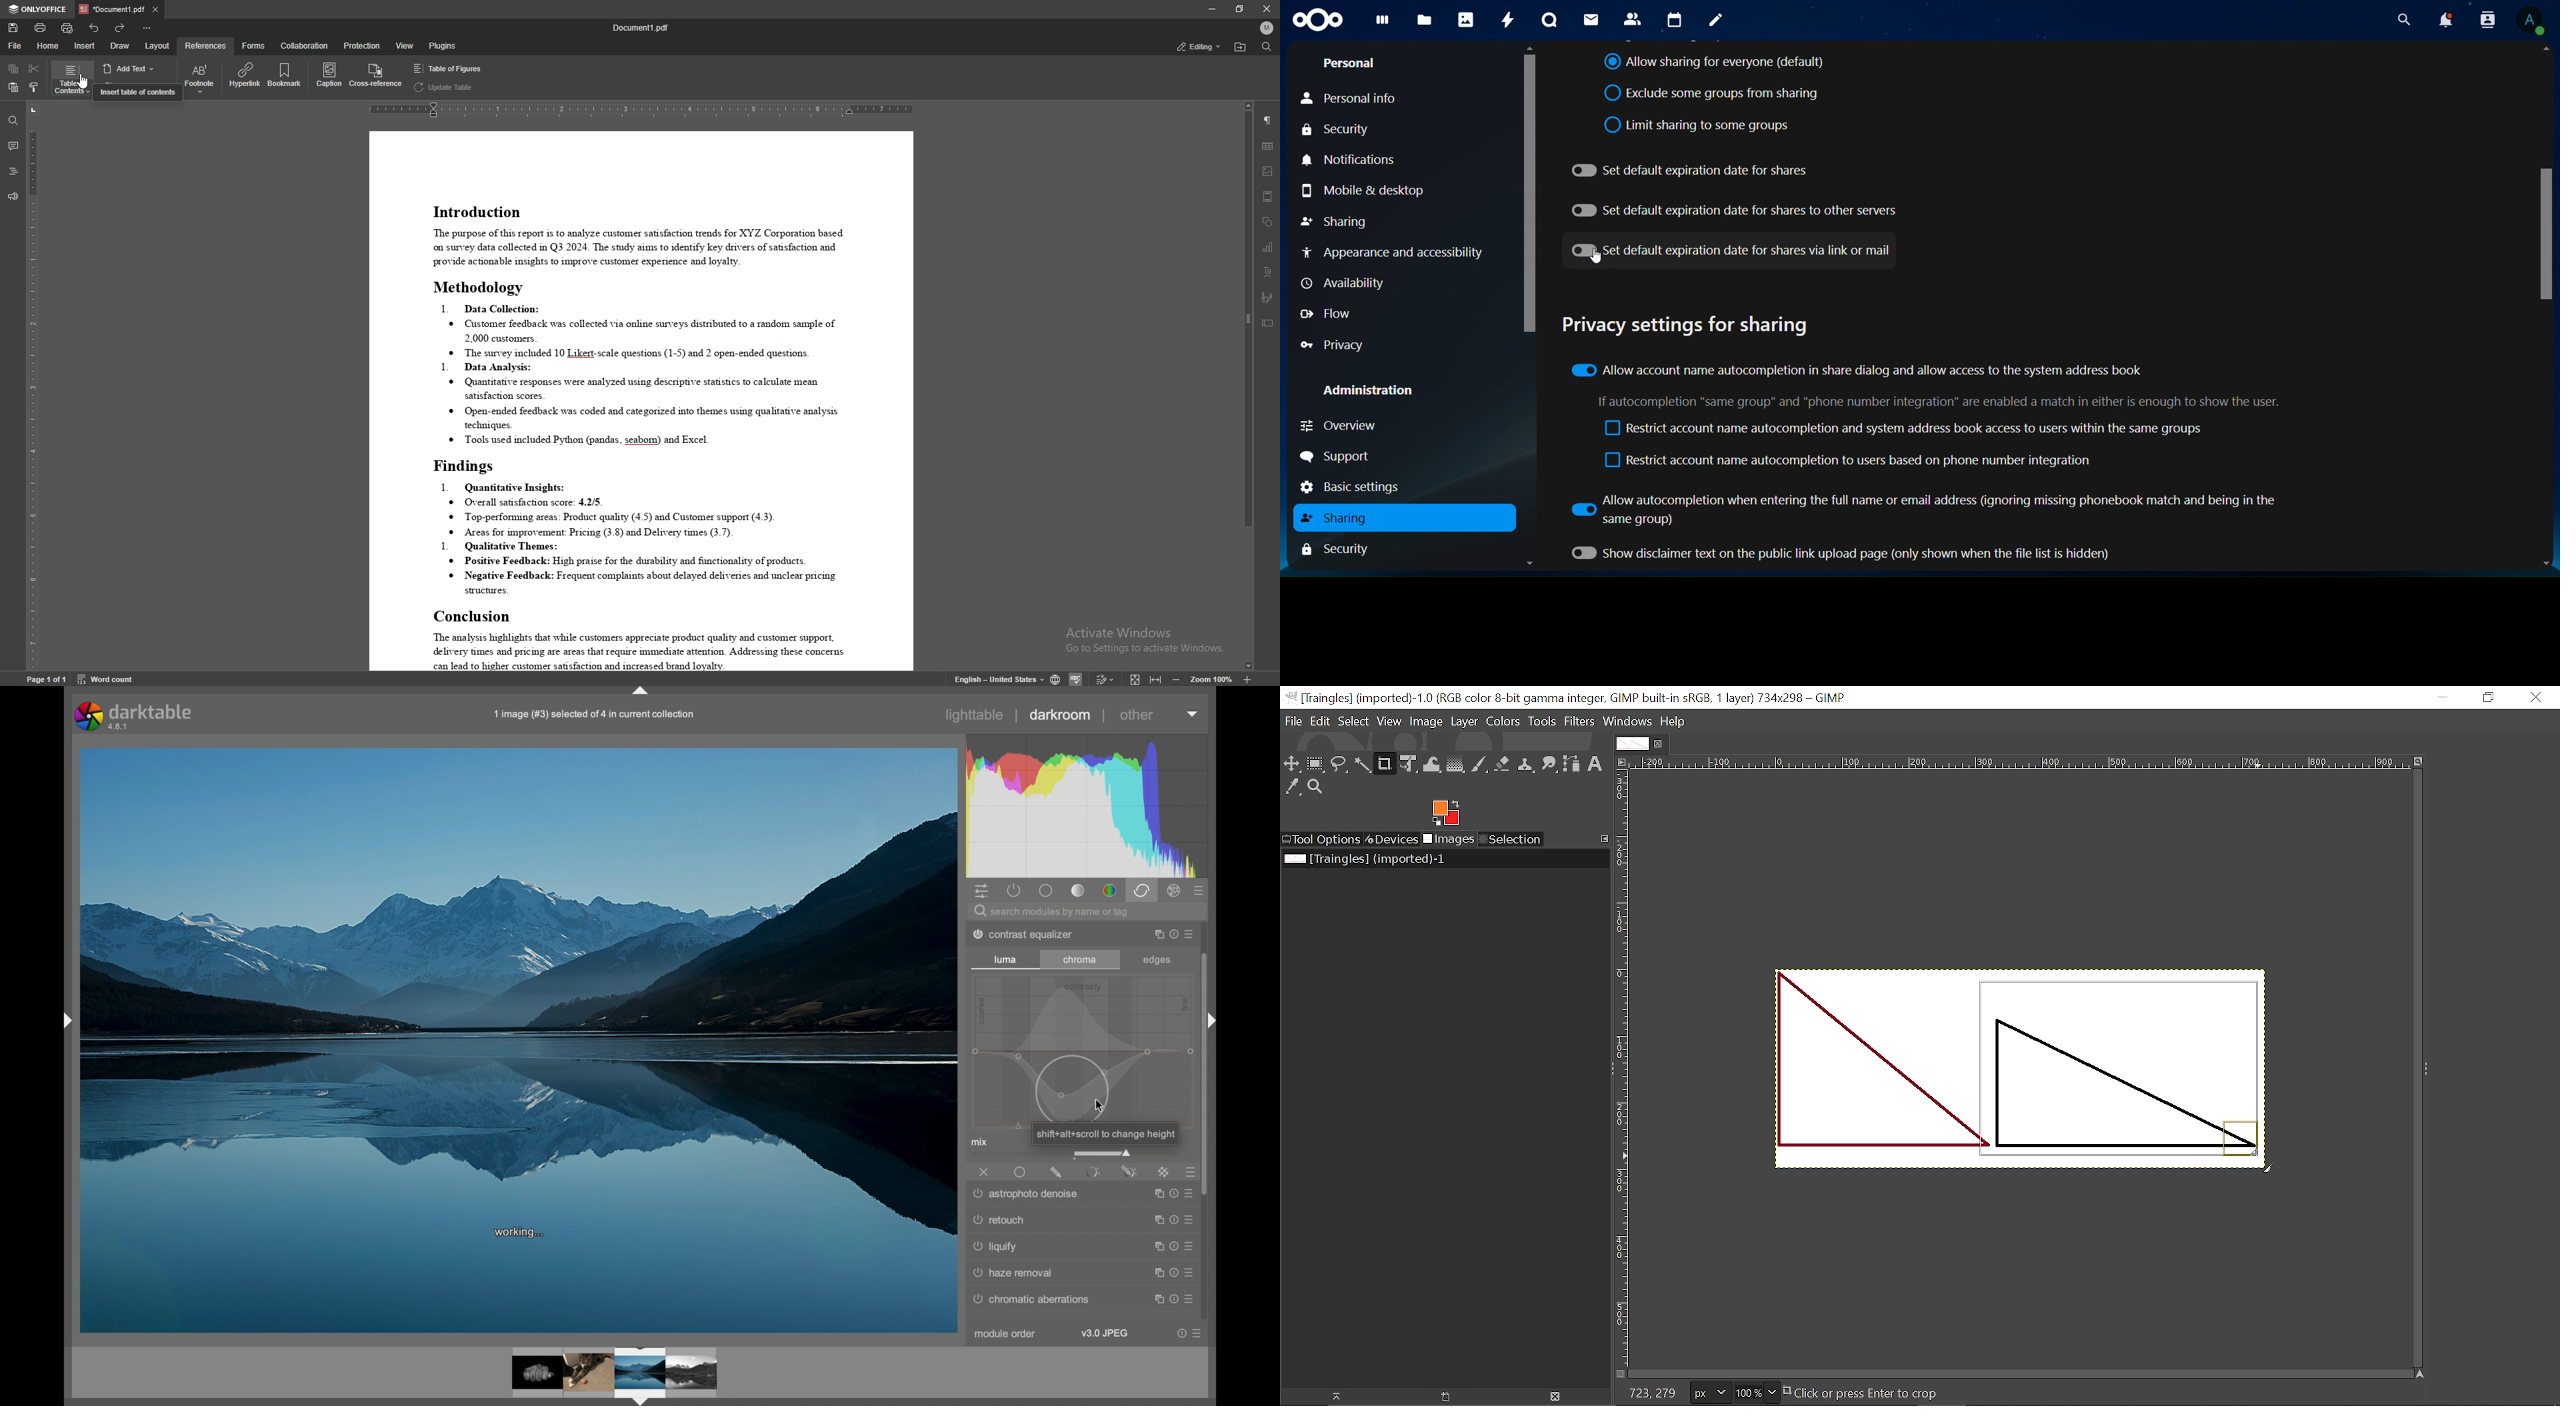 Image resolution: width=2576 pixels, height=1428 pixels. Describe the element at coordinates (253, 46) in the screenshot. I see `forms` at that location.